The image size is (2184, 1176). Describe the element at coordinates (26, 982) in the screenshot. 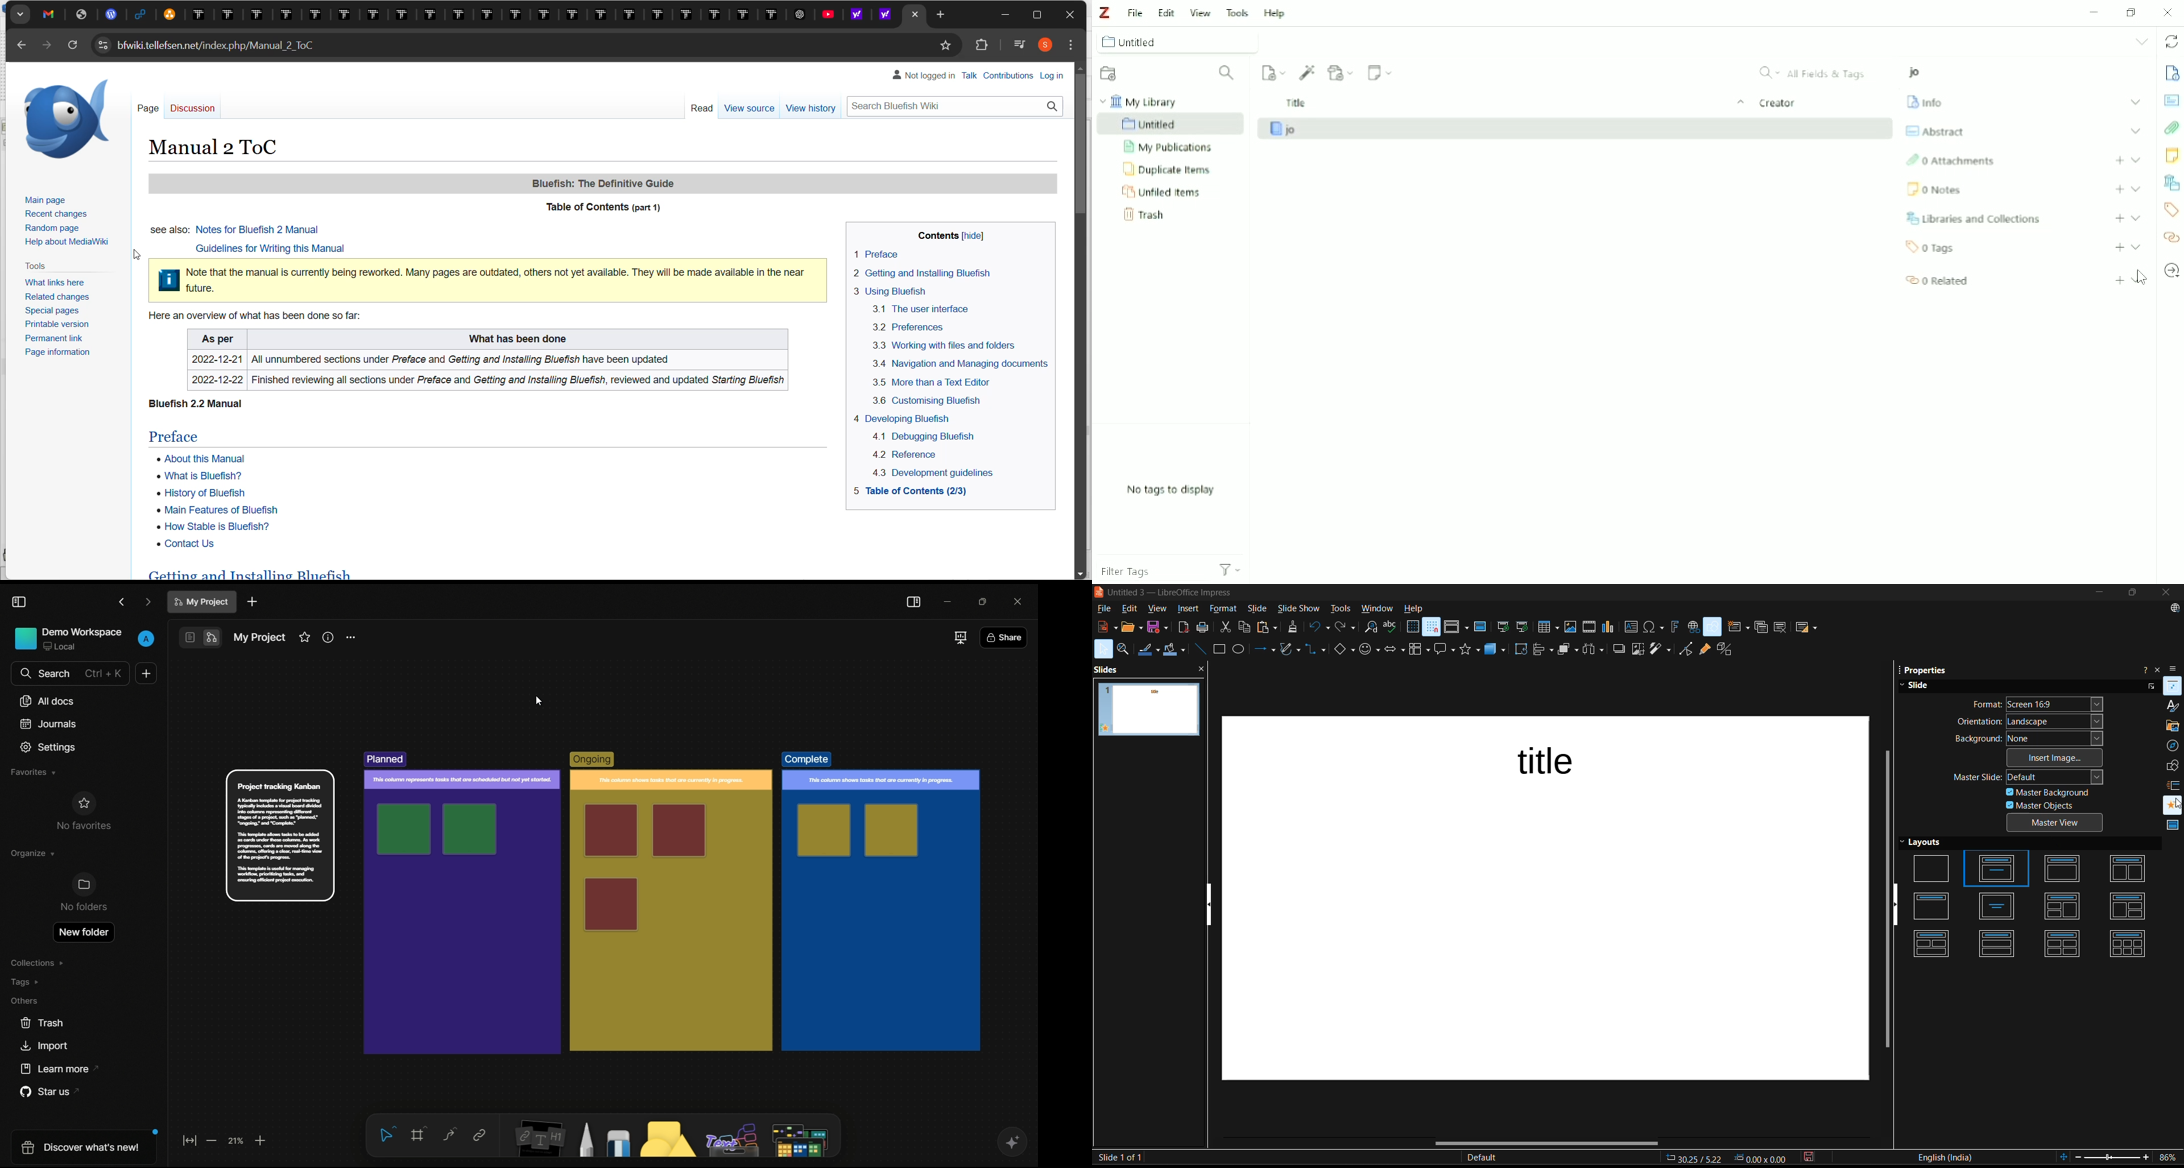

I see `tags` at that location.